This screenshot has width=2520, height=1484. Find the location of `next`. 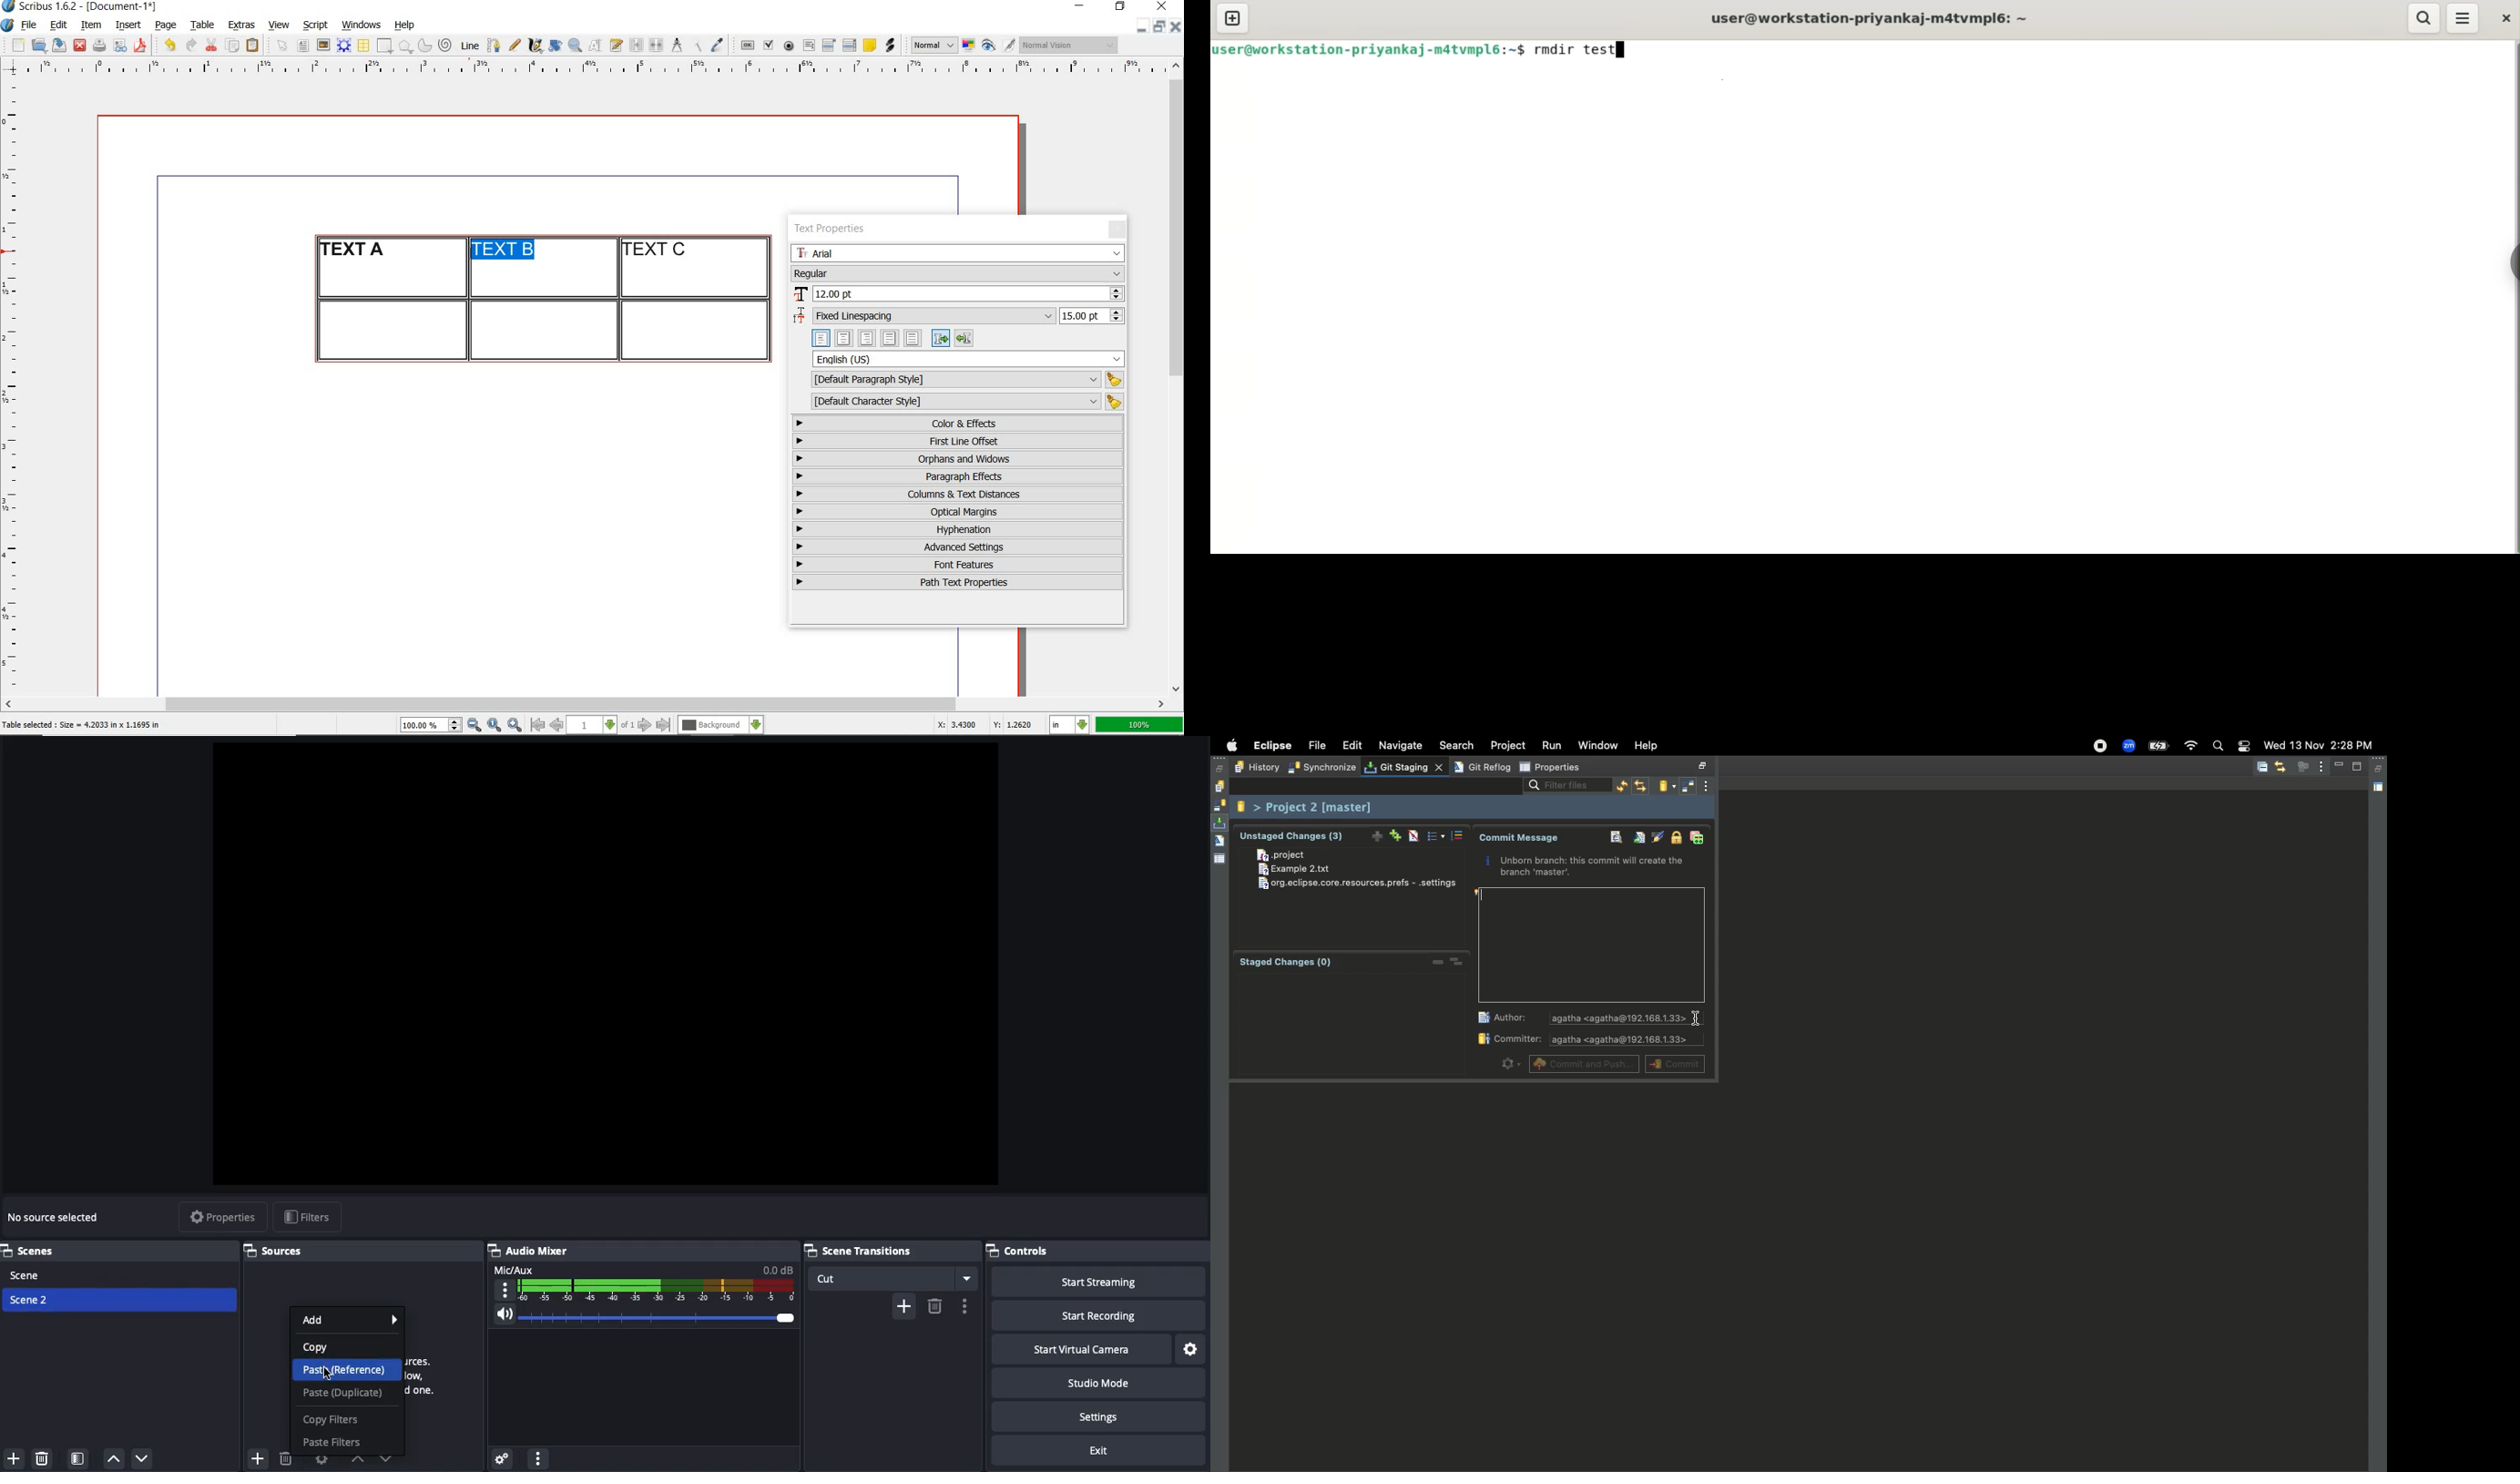

next is located at coordinates (391, 1458).